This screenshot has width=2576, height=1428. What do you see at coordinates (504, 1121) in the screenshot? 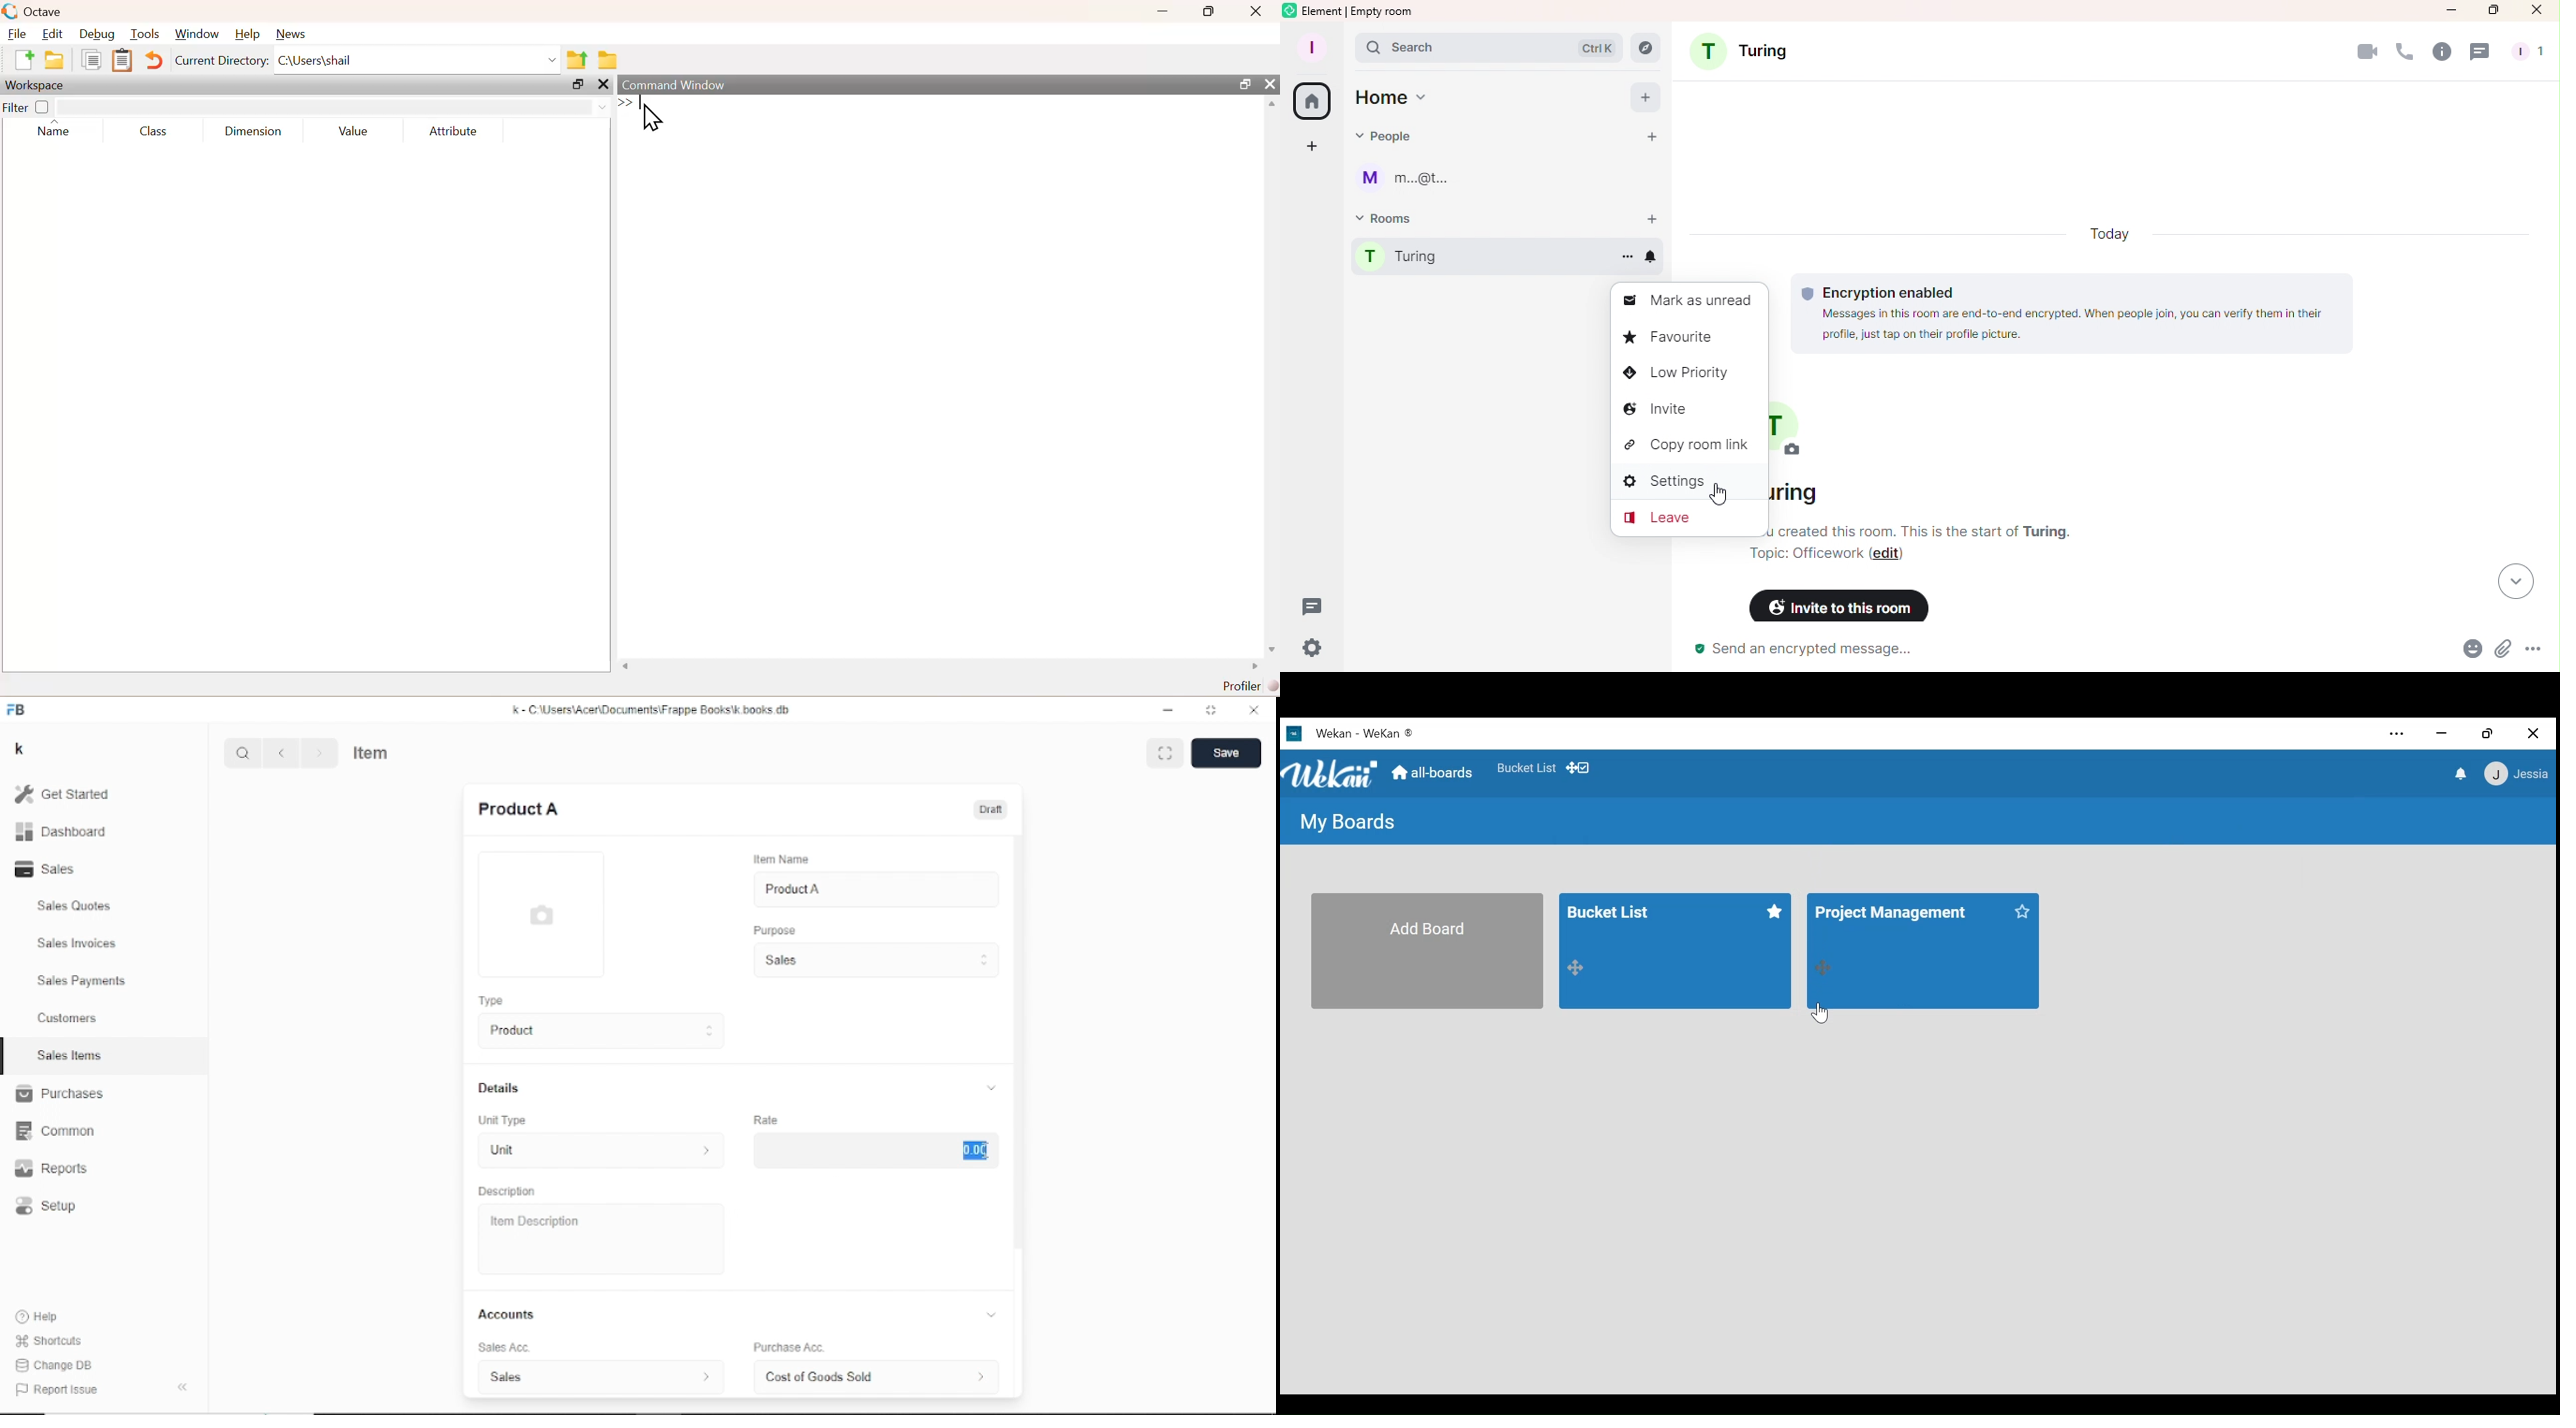
I see `Unit Type` at bounding box center [504, 1121].